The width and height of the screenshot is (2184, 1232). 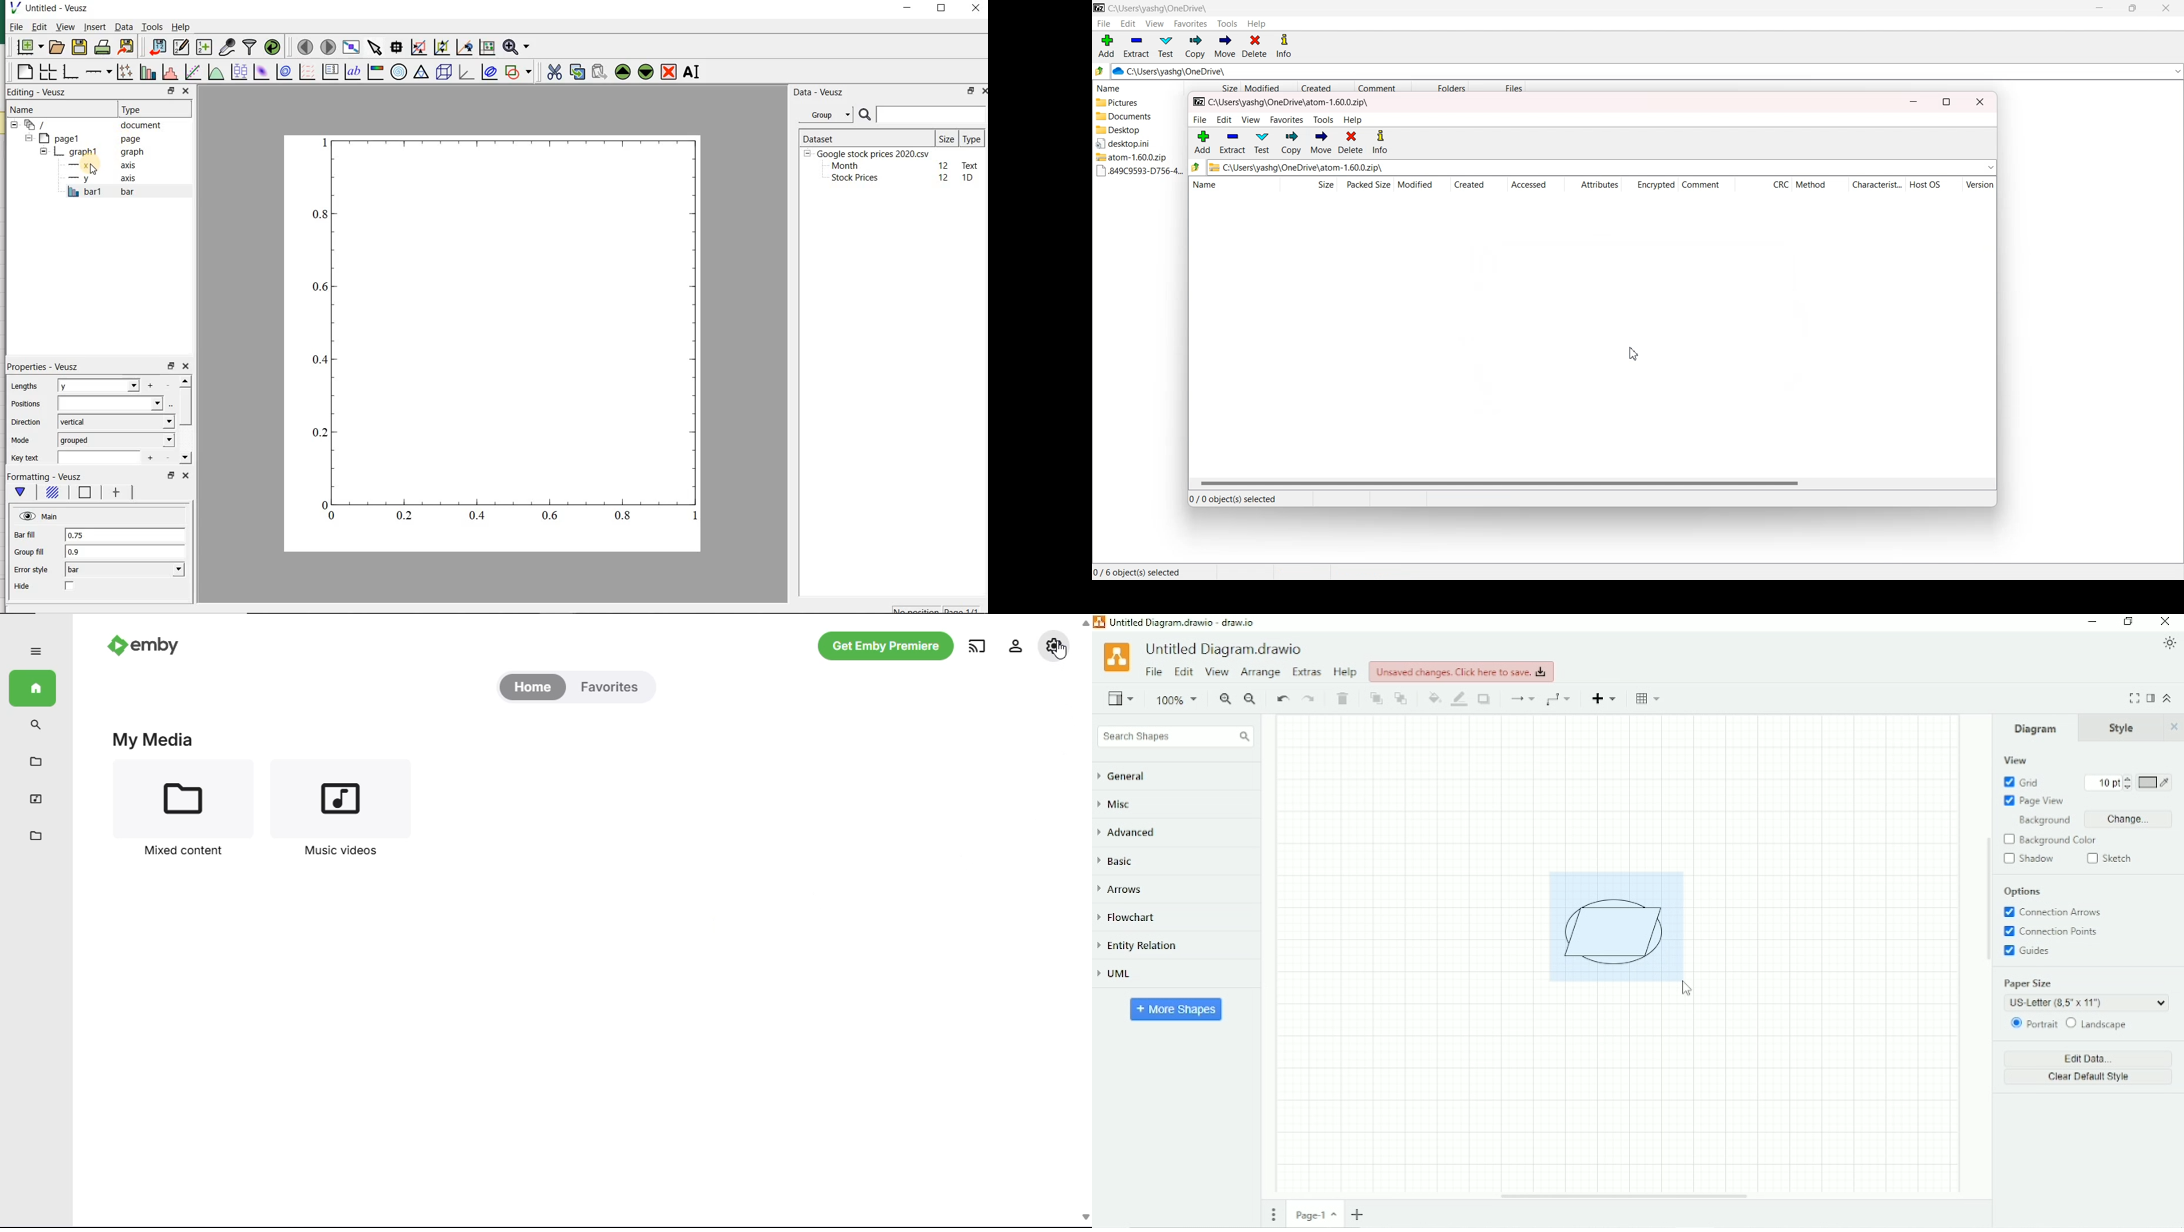 I want to click on click or draw a rectangle to zoom graph axes, so click(x=418, y=47).